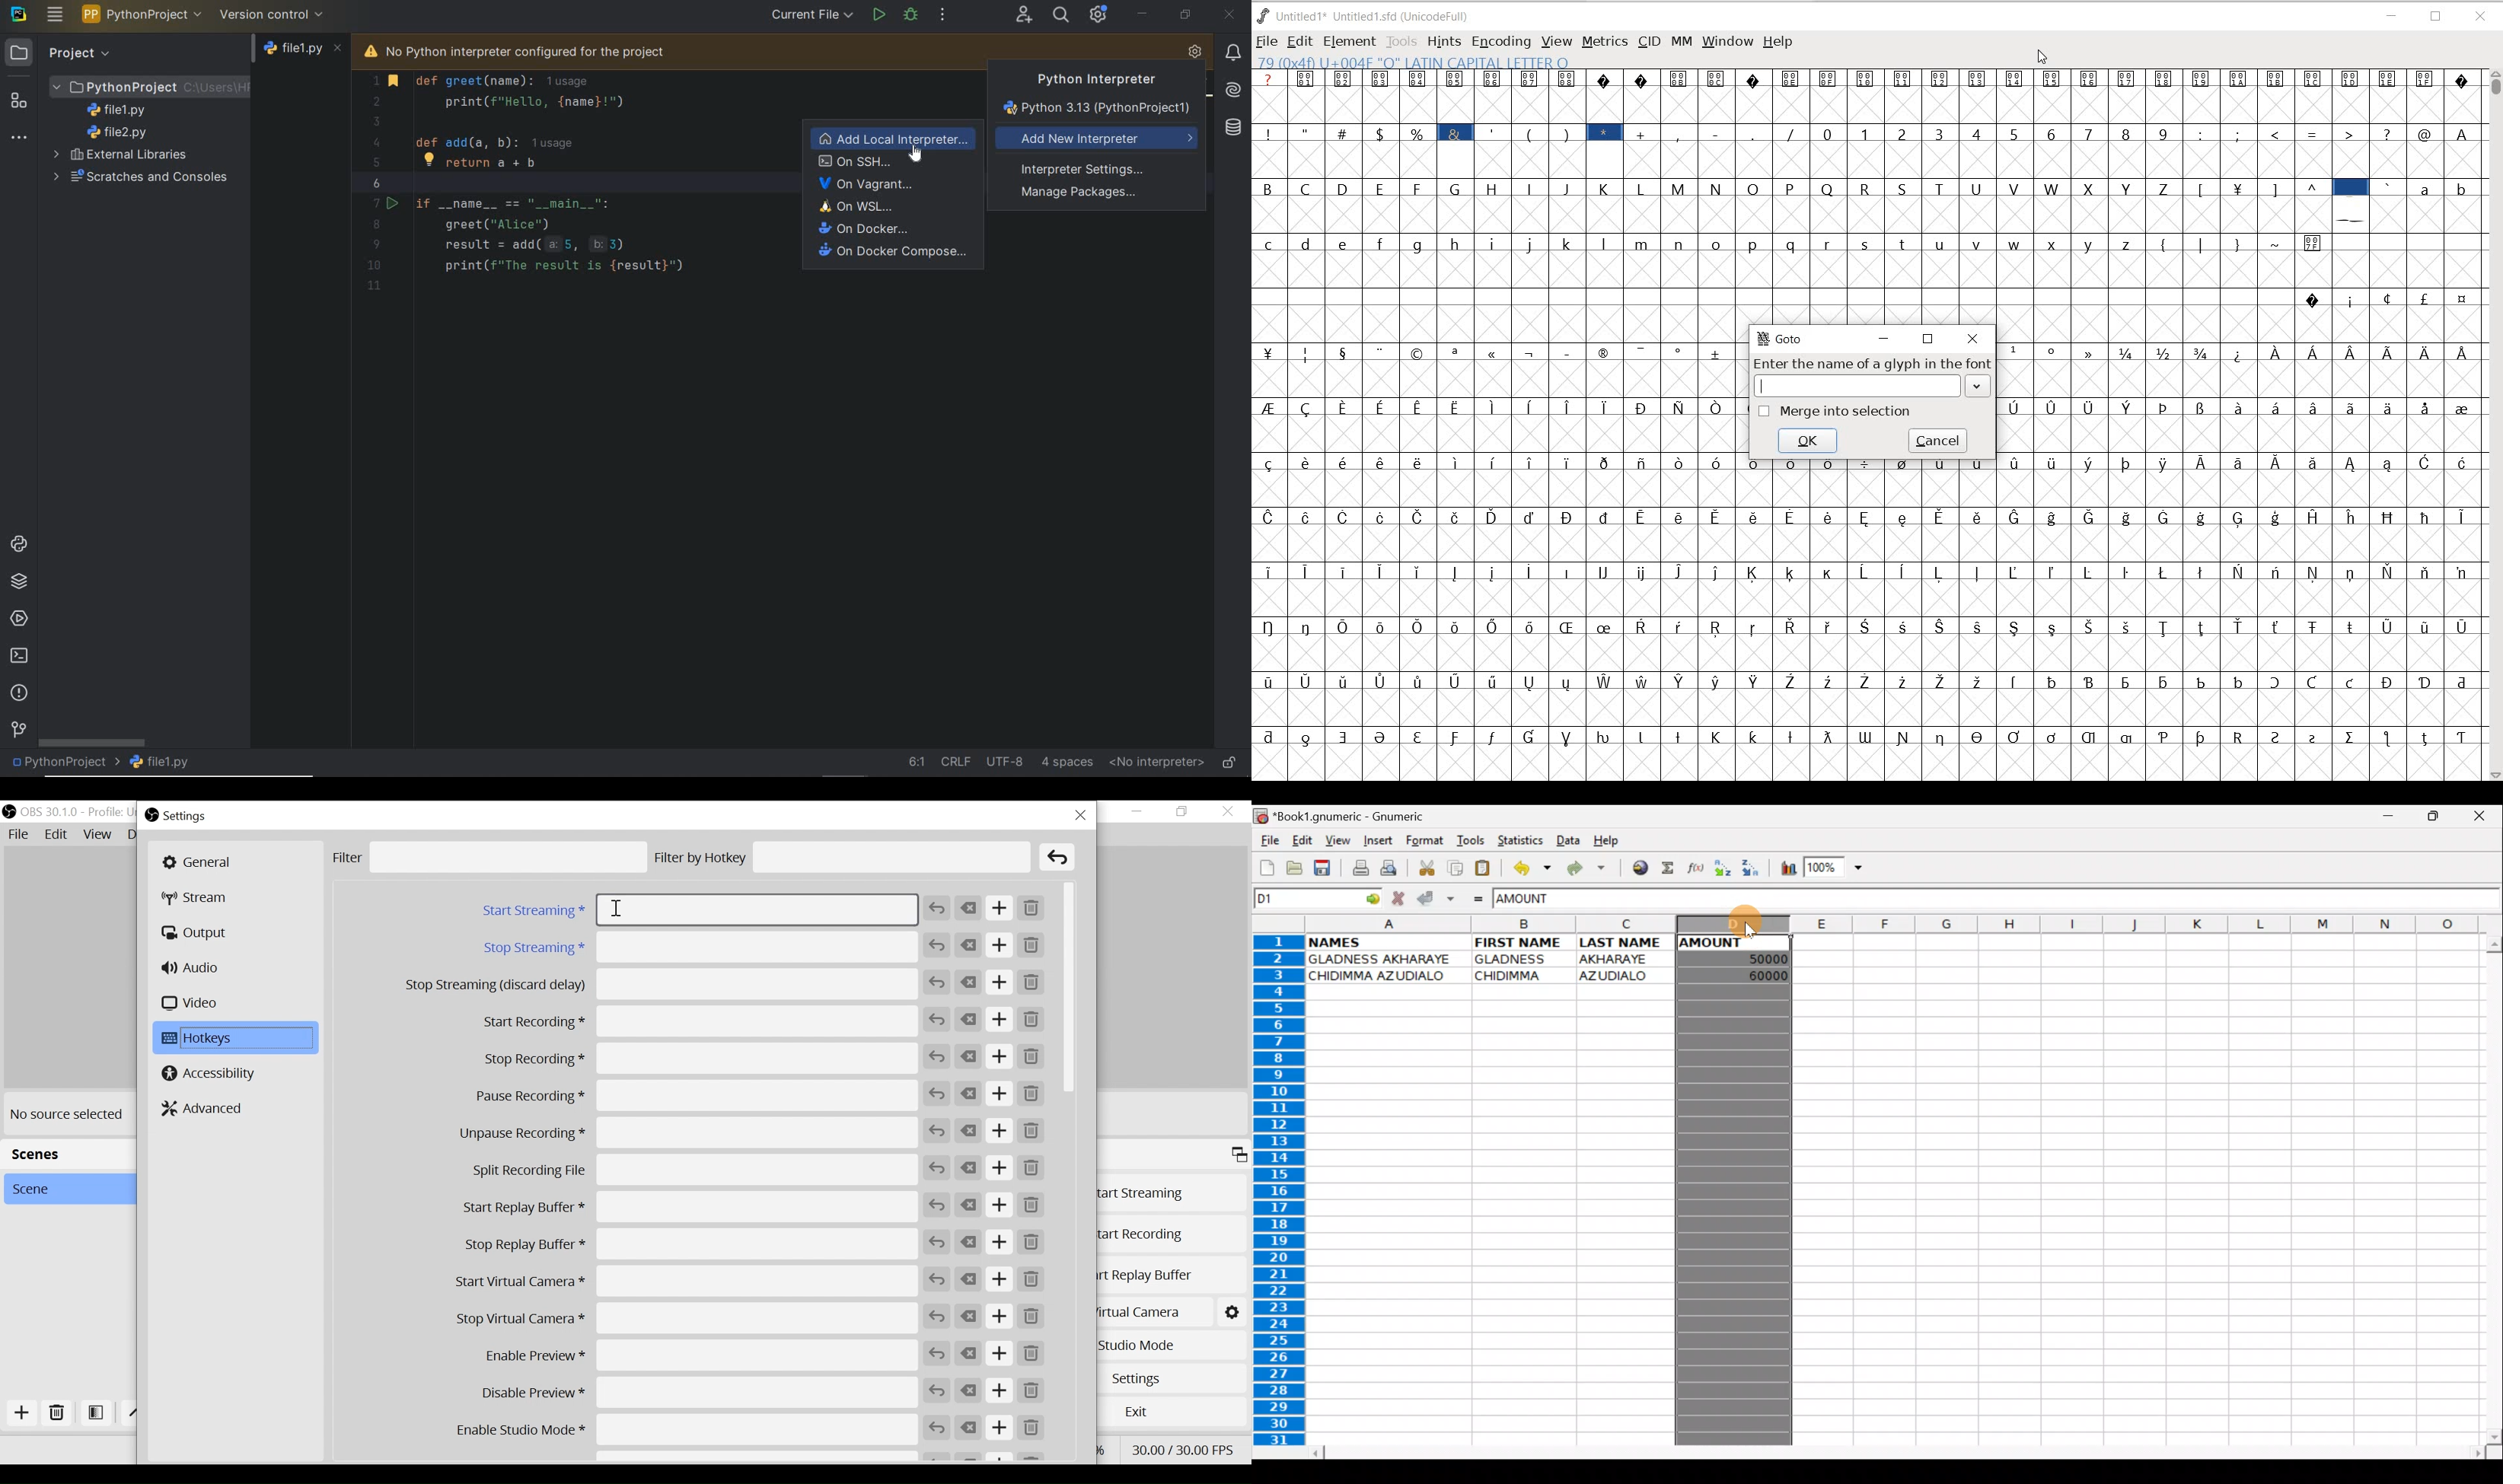  What do you see at coordinates (1002, 1392) in the screenshot?
I see `Add` at bounding box center [1002, 1392].